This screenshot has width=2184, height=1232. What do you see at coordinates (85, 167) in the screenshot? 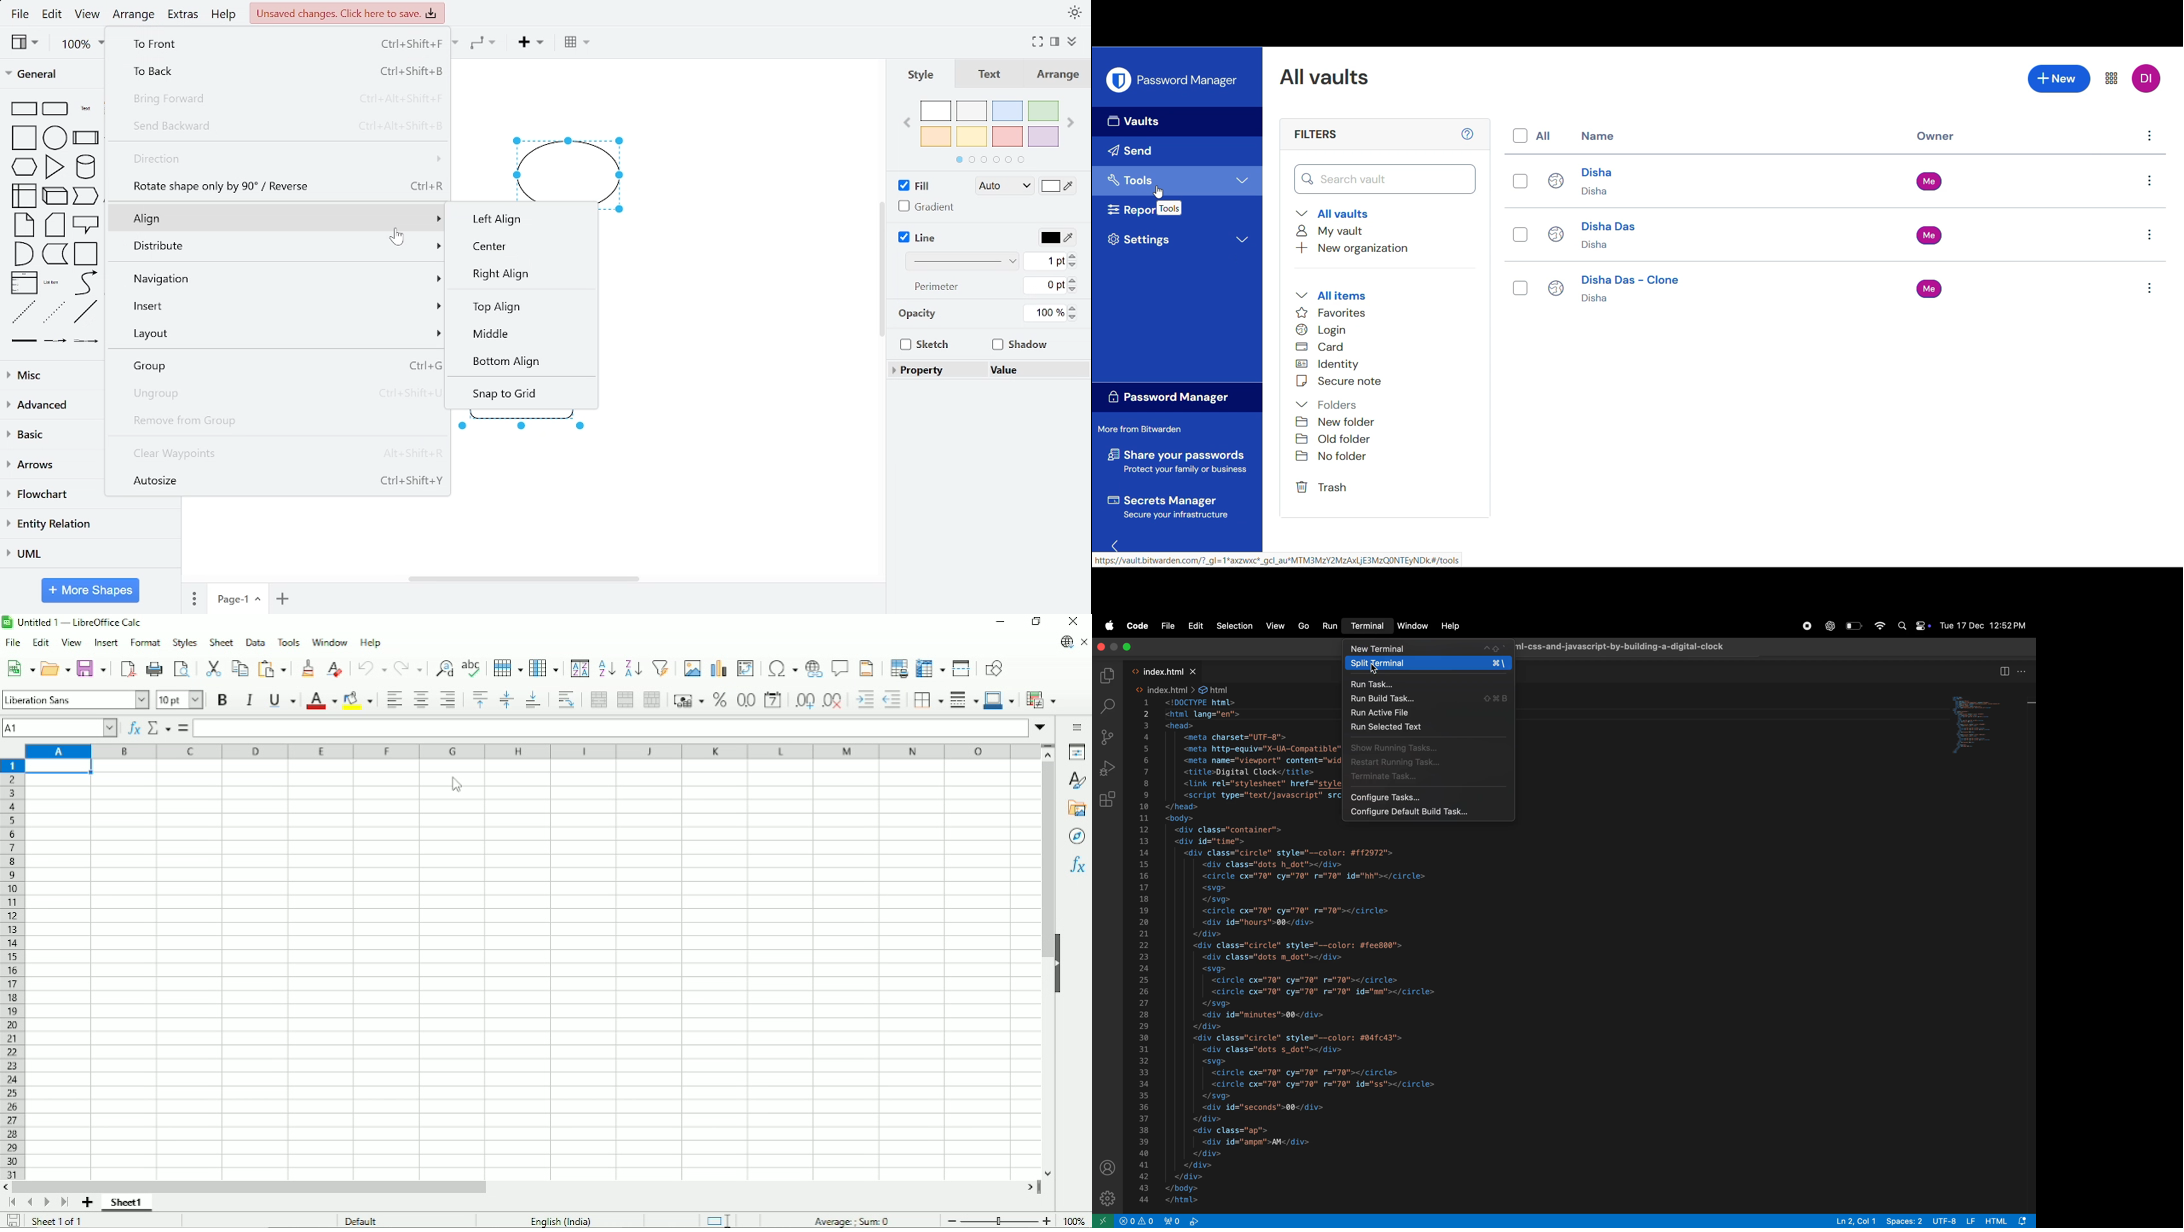
I see `cylinder` at bounding box center [85, 167].